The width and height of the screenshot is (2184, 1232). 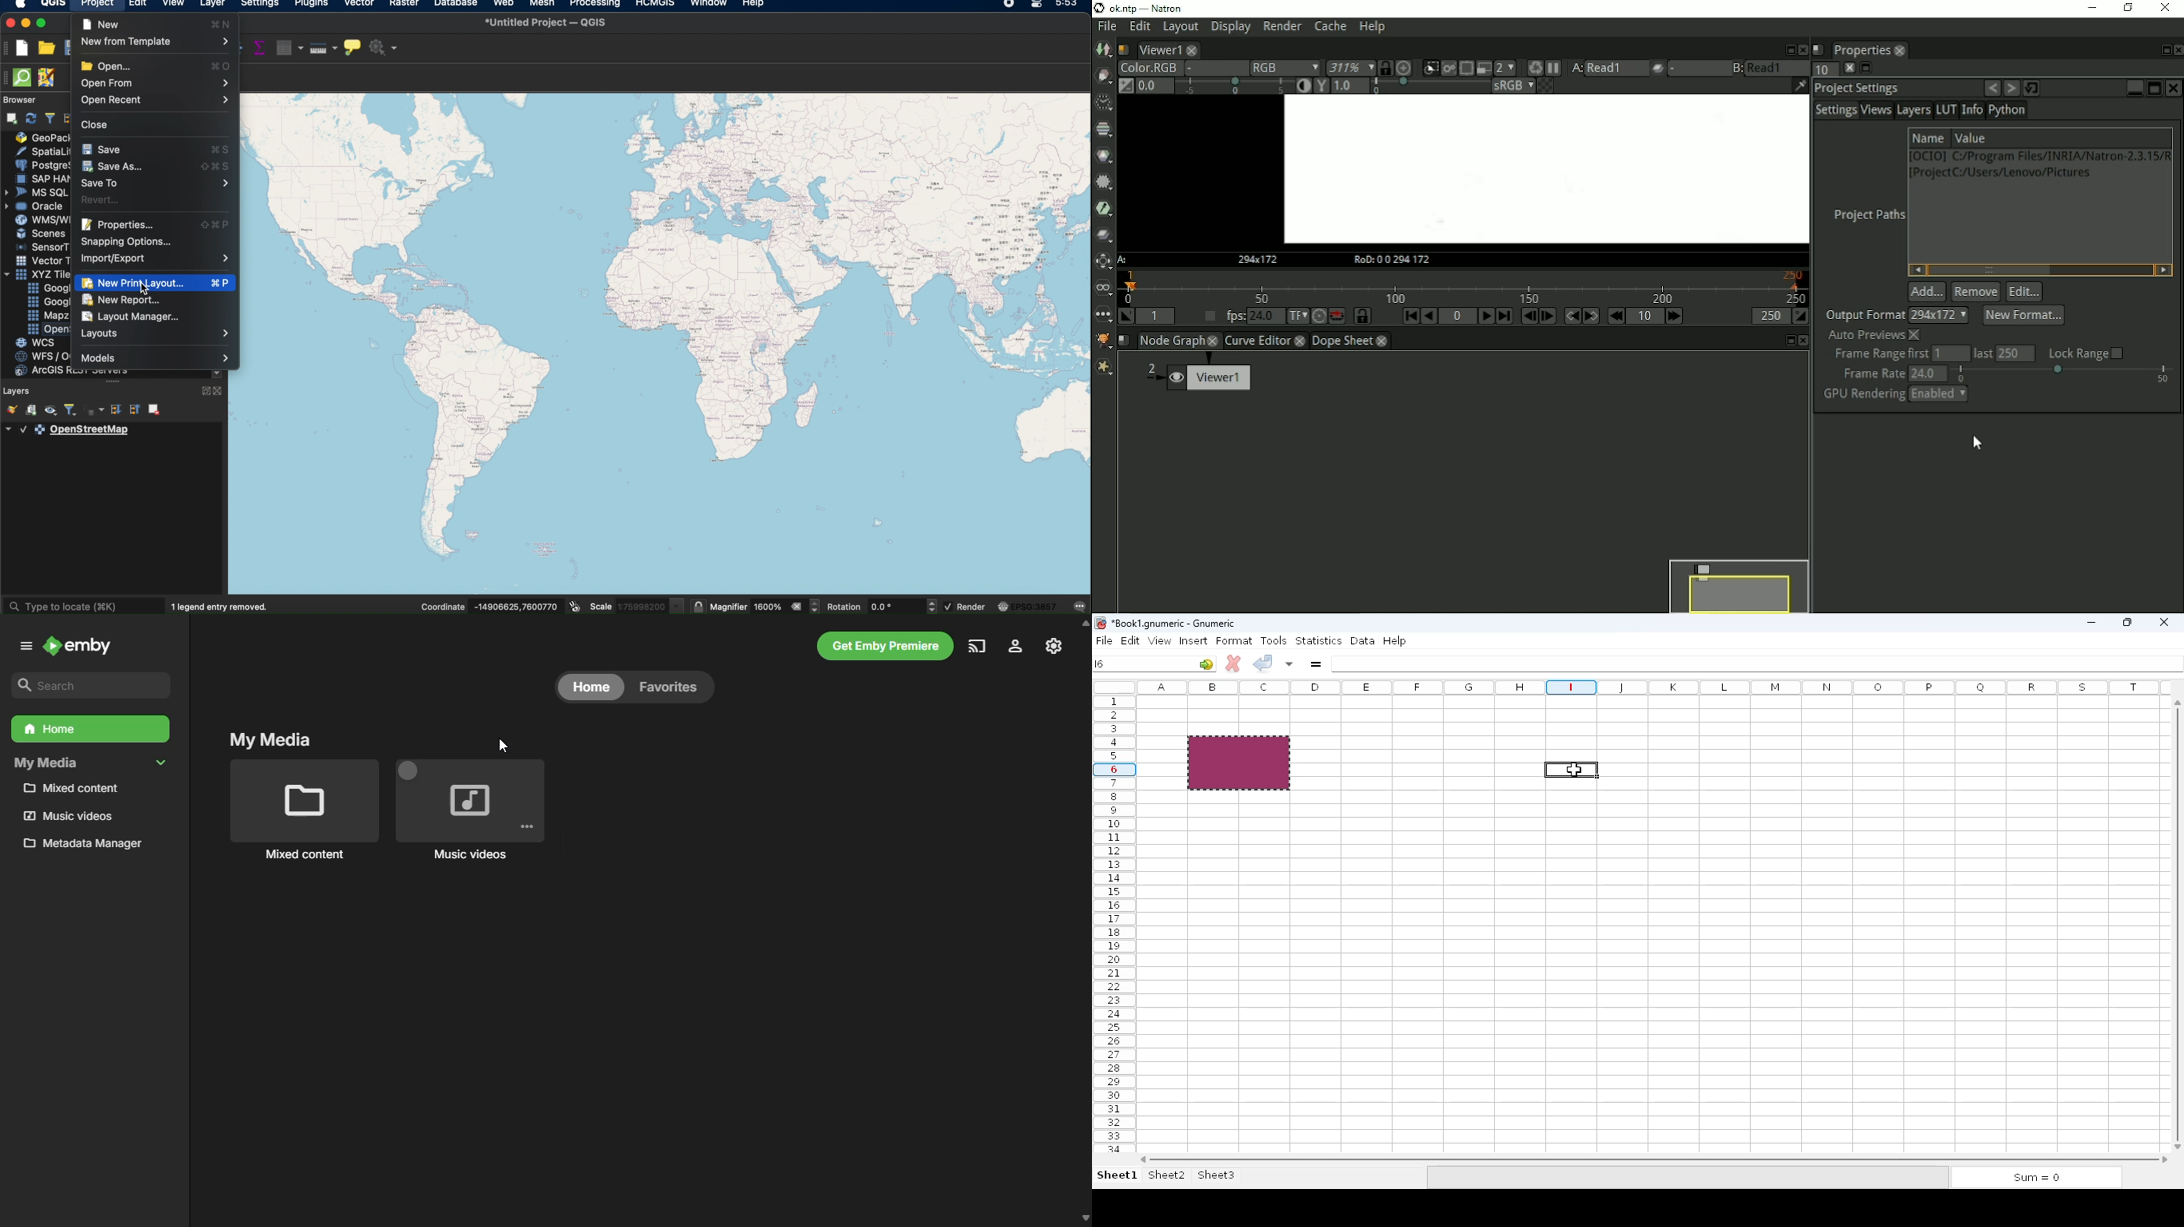 I want to click on file, so click(x=1104, y=640).